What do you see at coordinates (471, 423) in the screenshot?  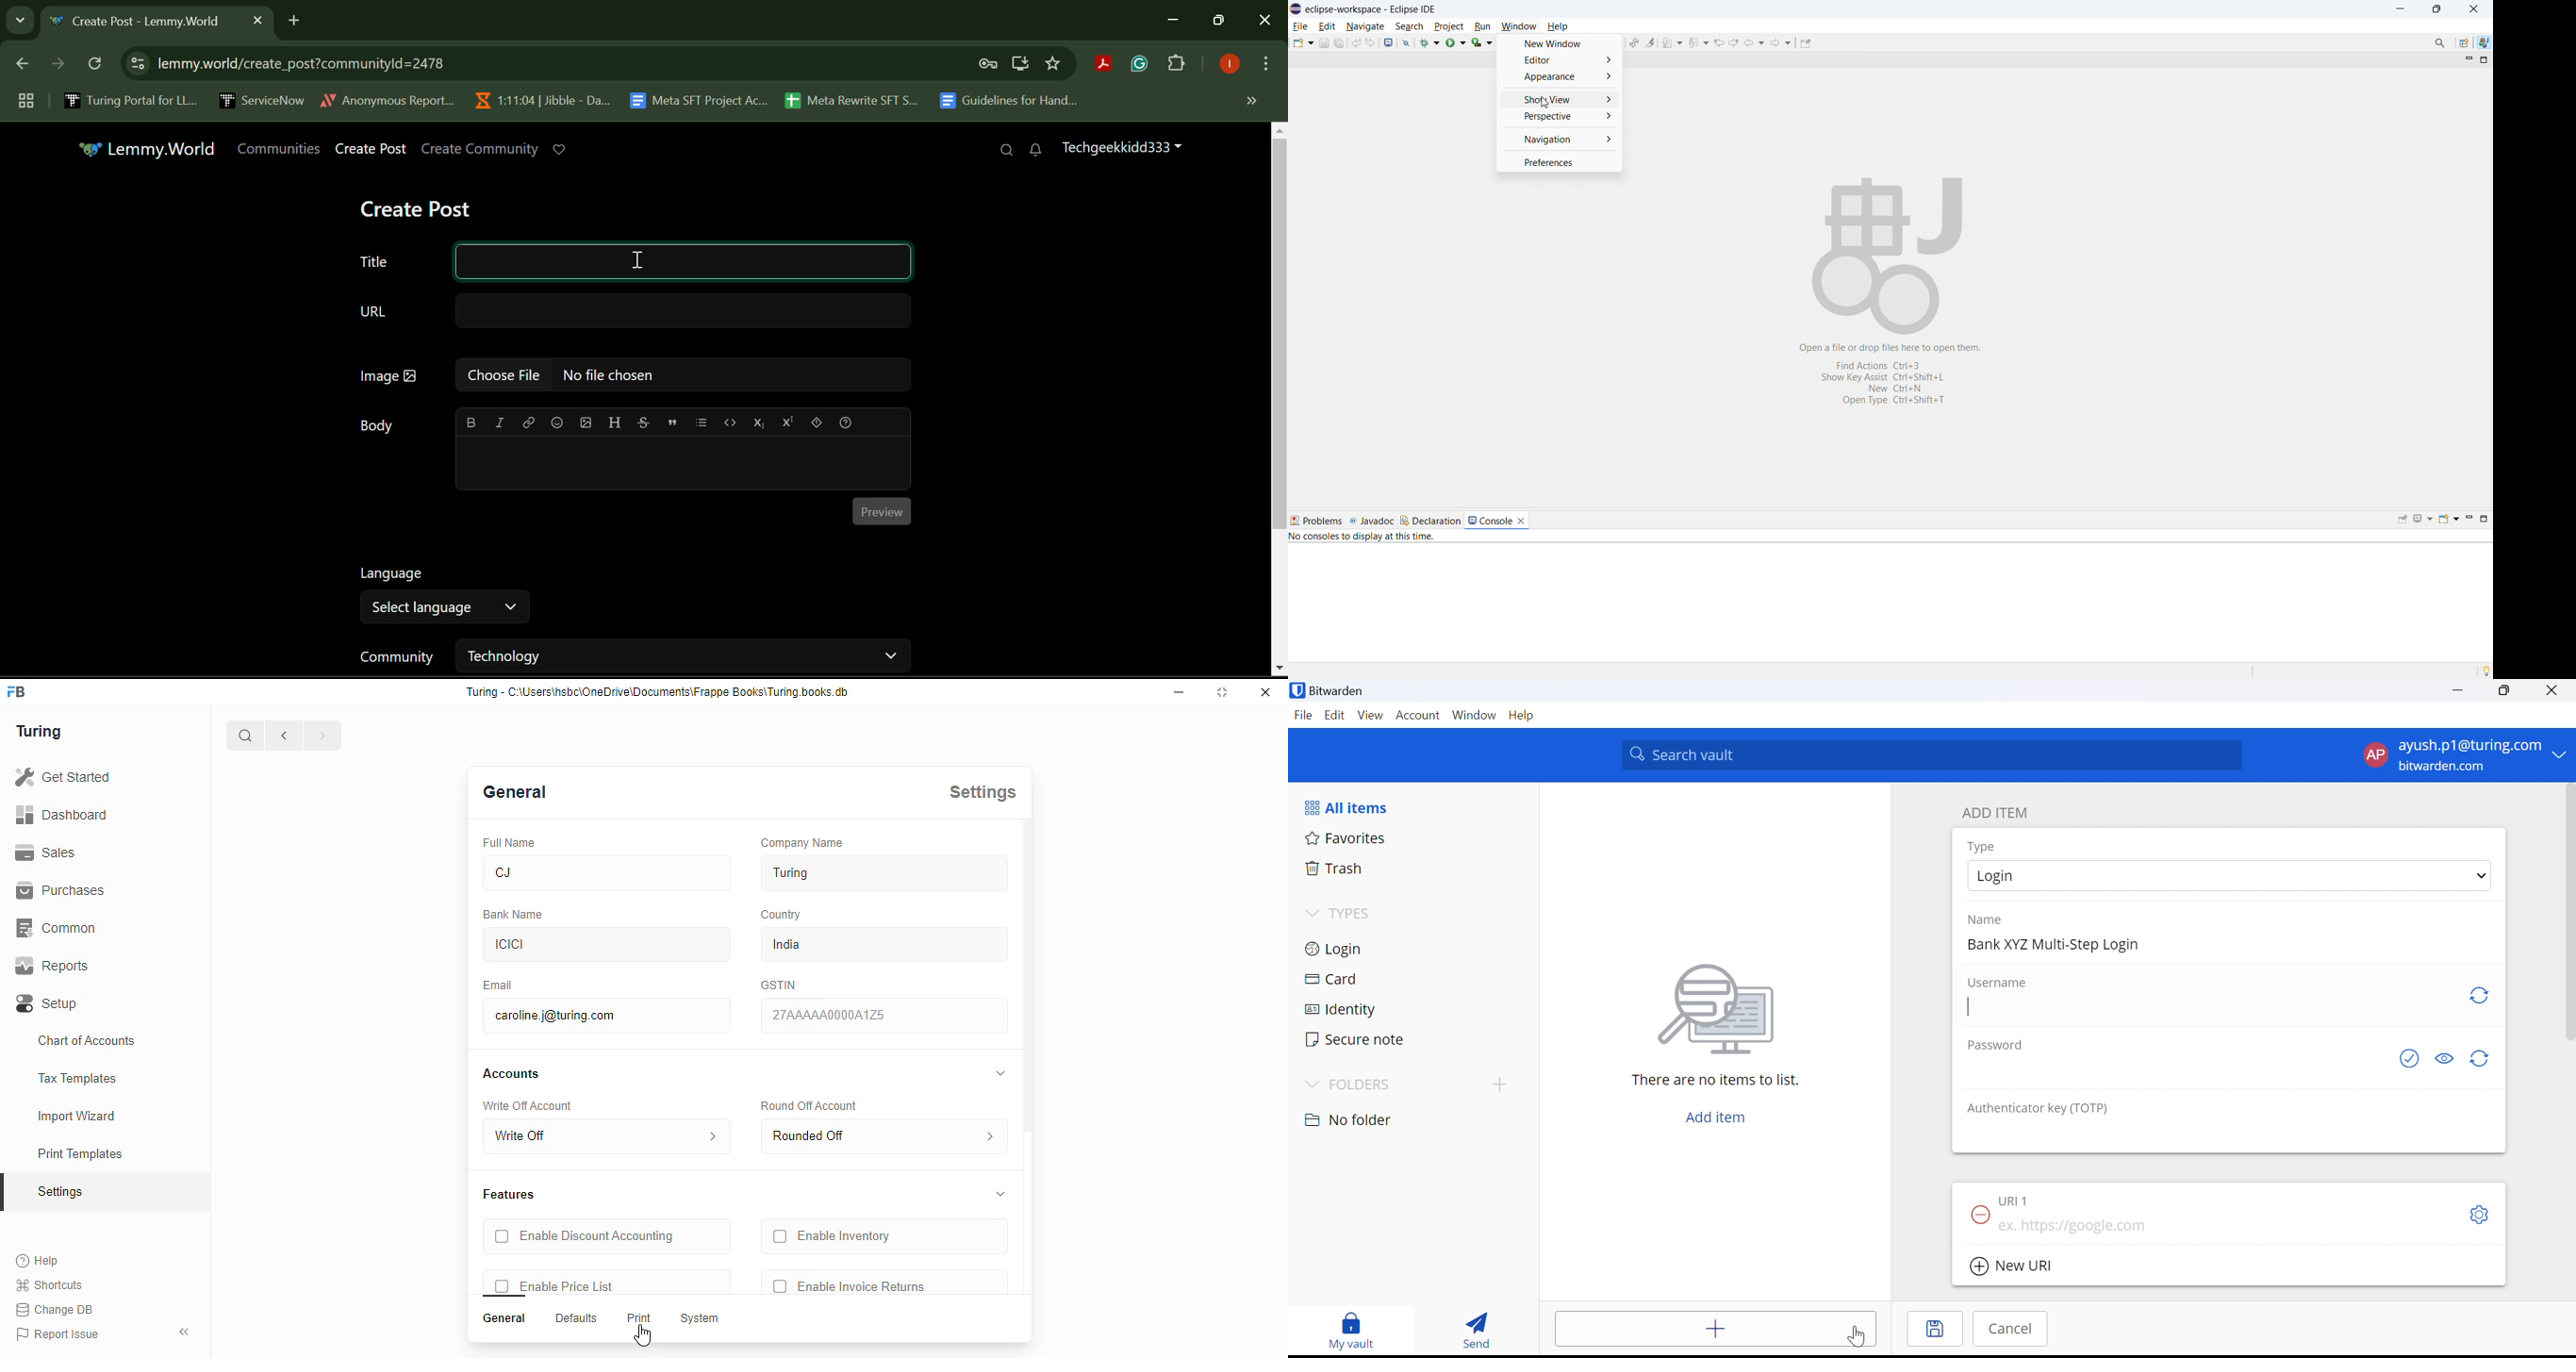 I see `bold` at bounding box center [471, 423].